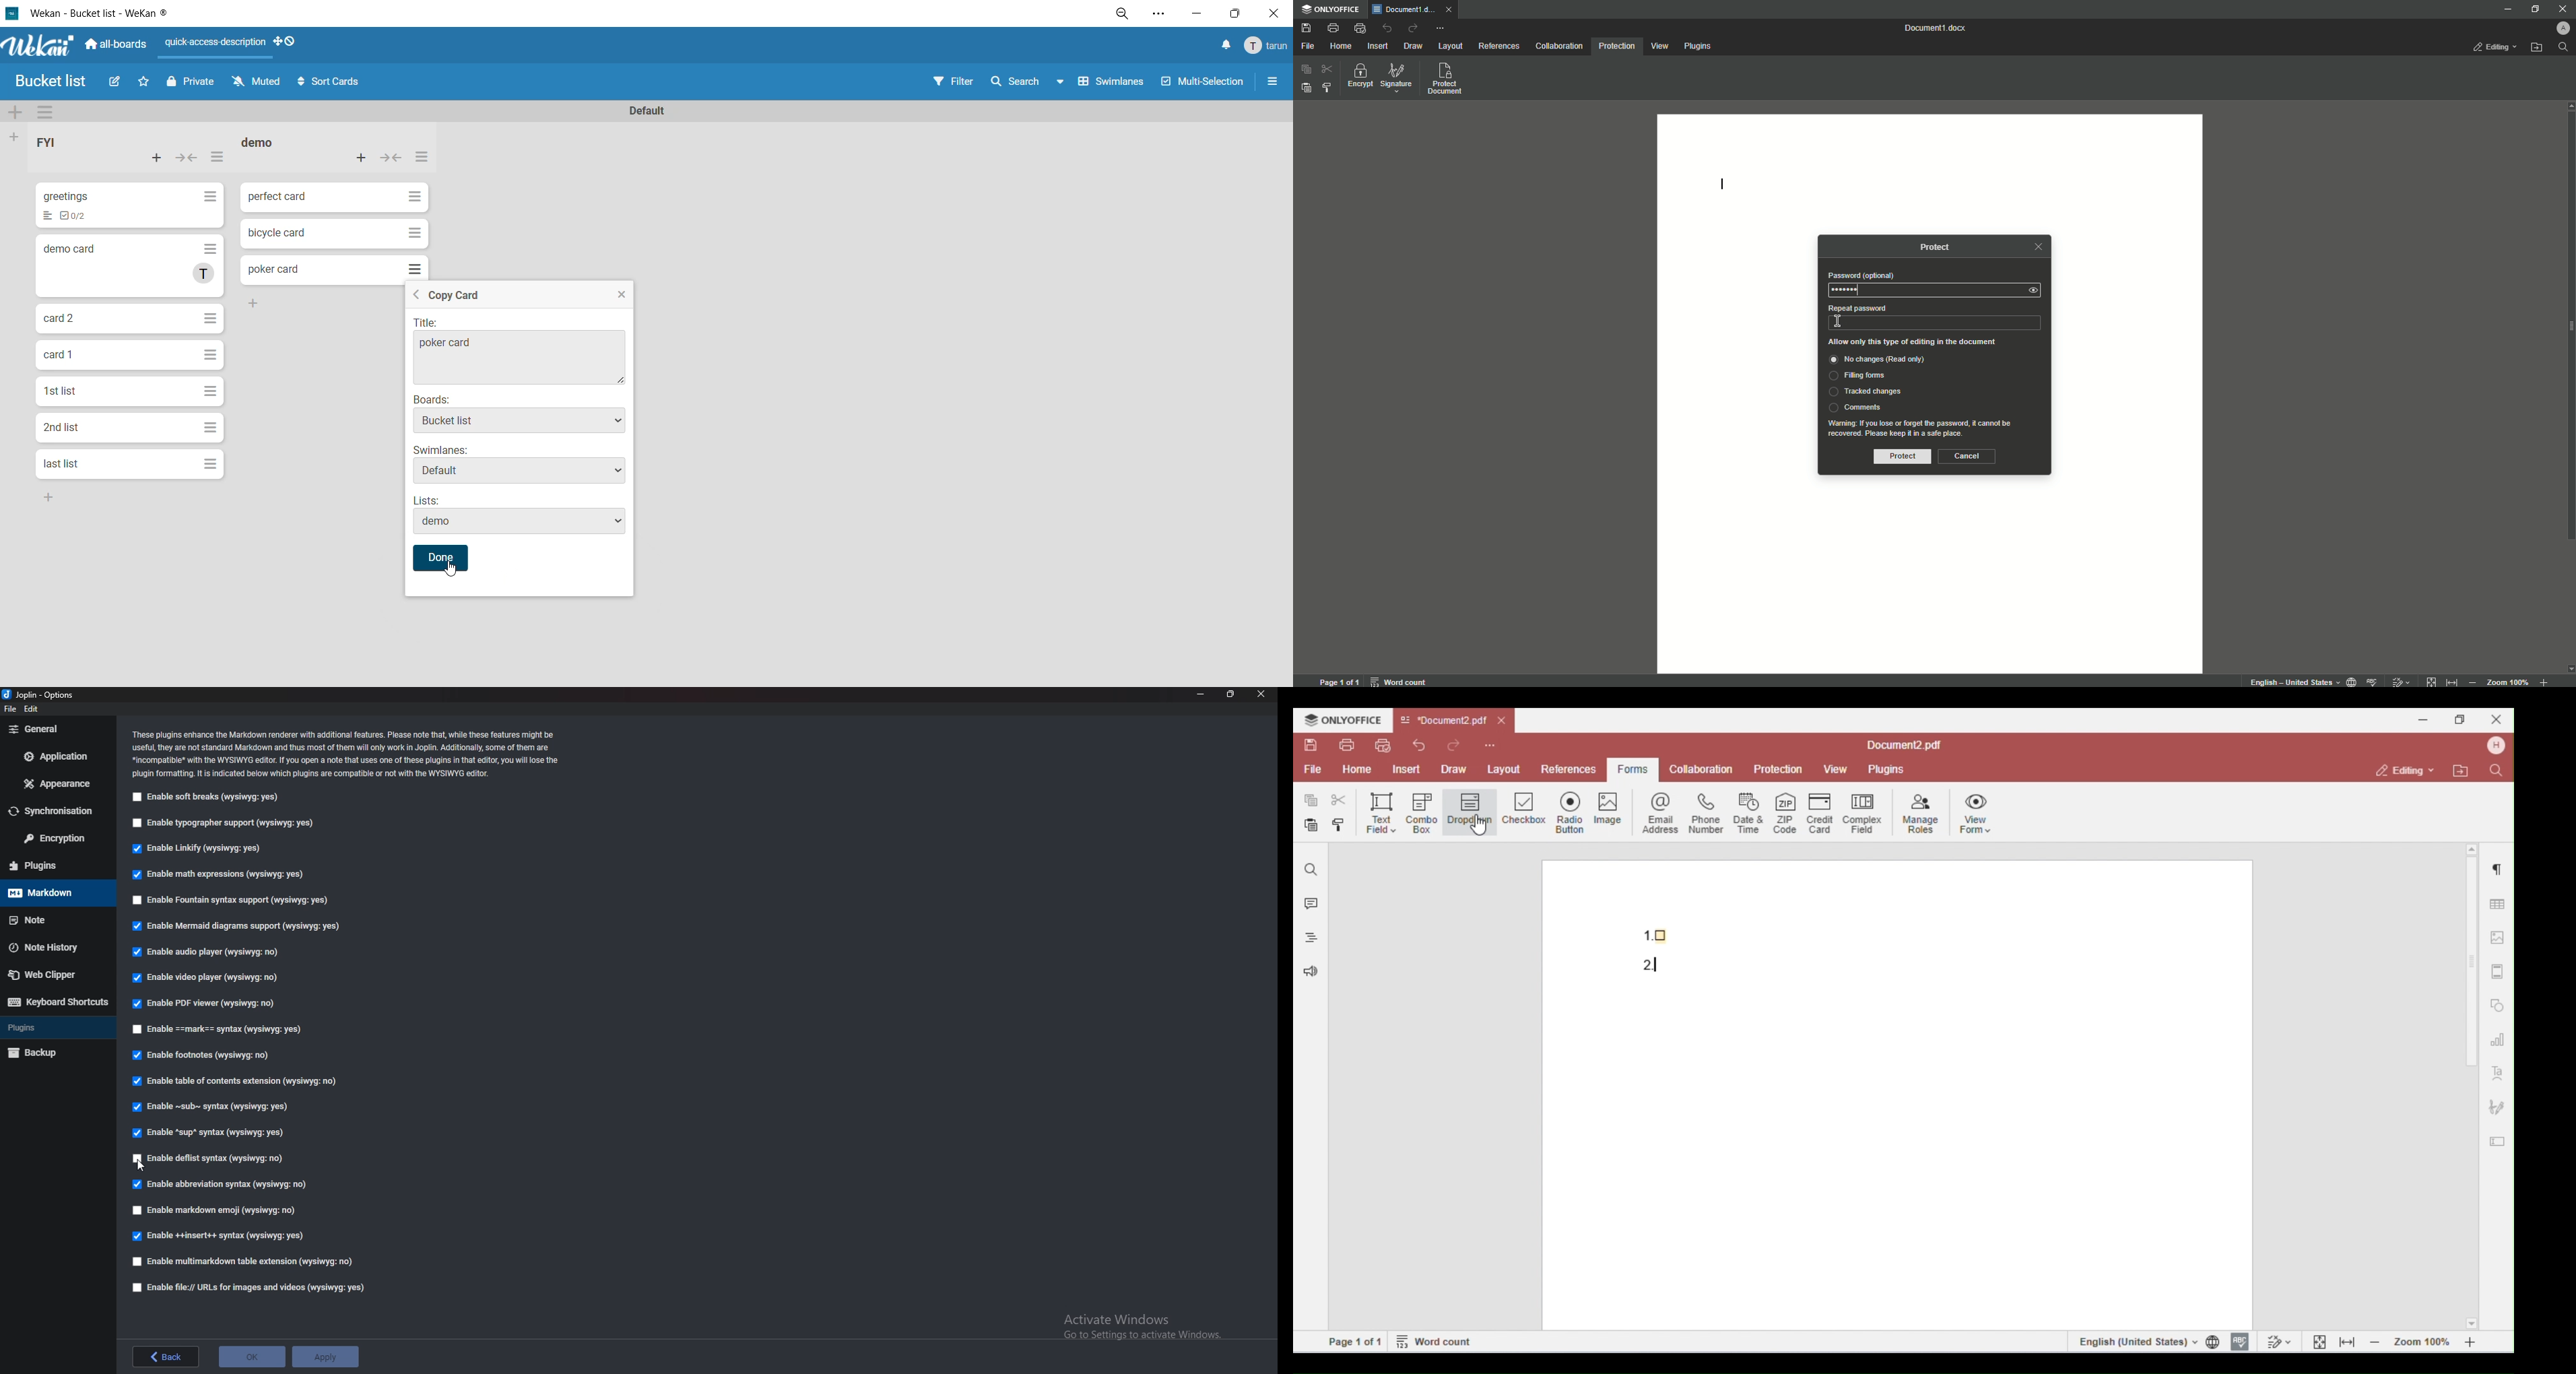 The image size is (2576, 1400). What do you see at coordinates (957, 81) in the screenshot?
I see `filter` at bounding box center [957, 81].